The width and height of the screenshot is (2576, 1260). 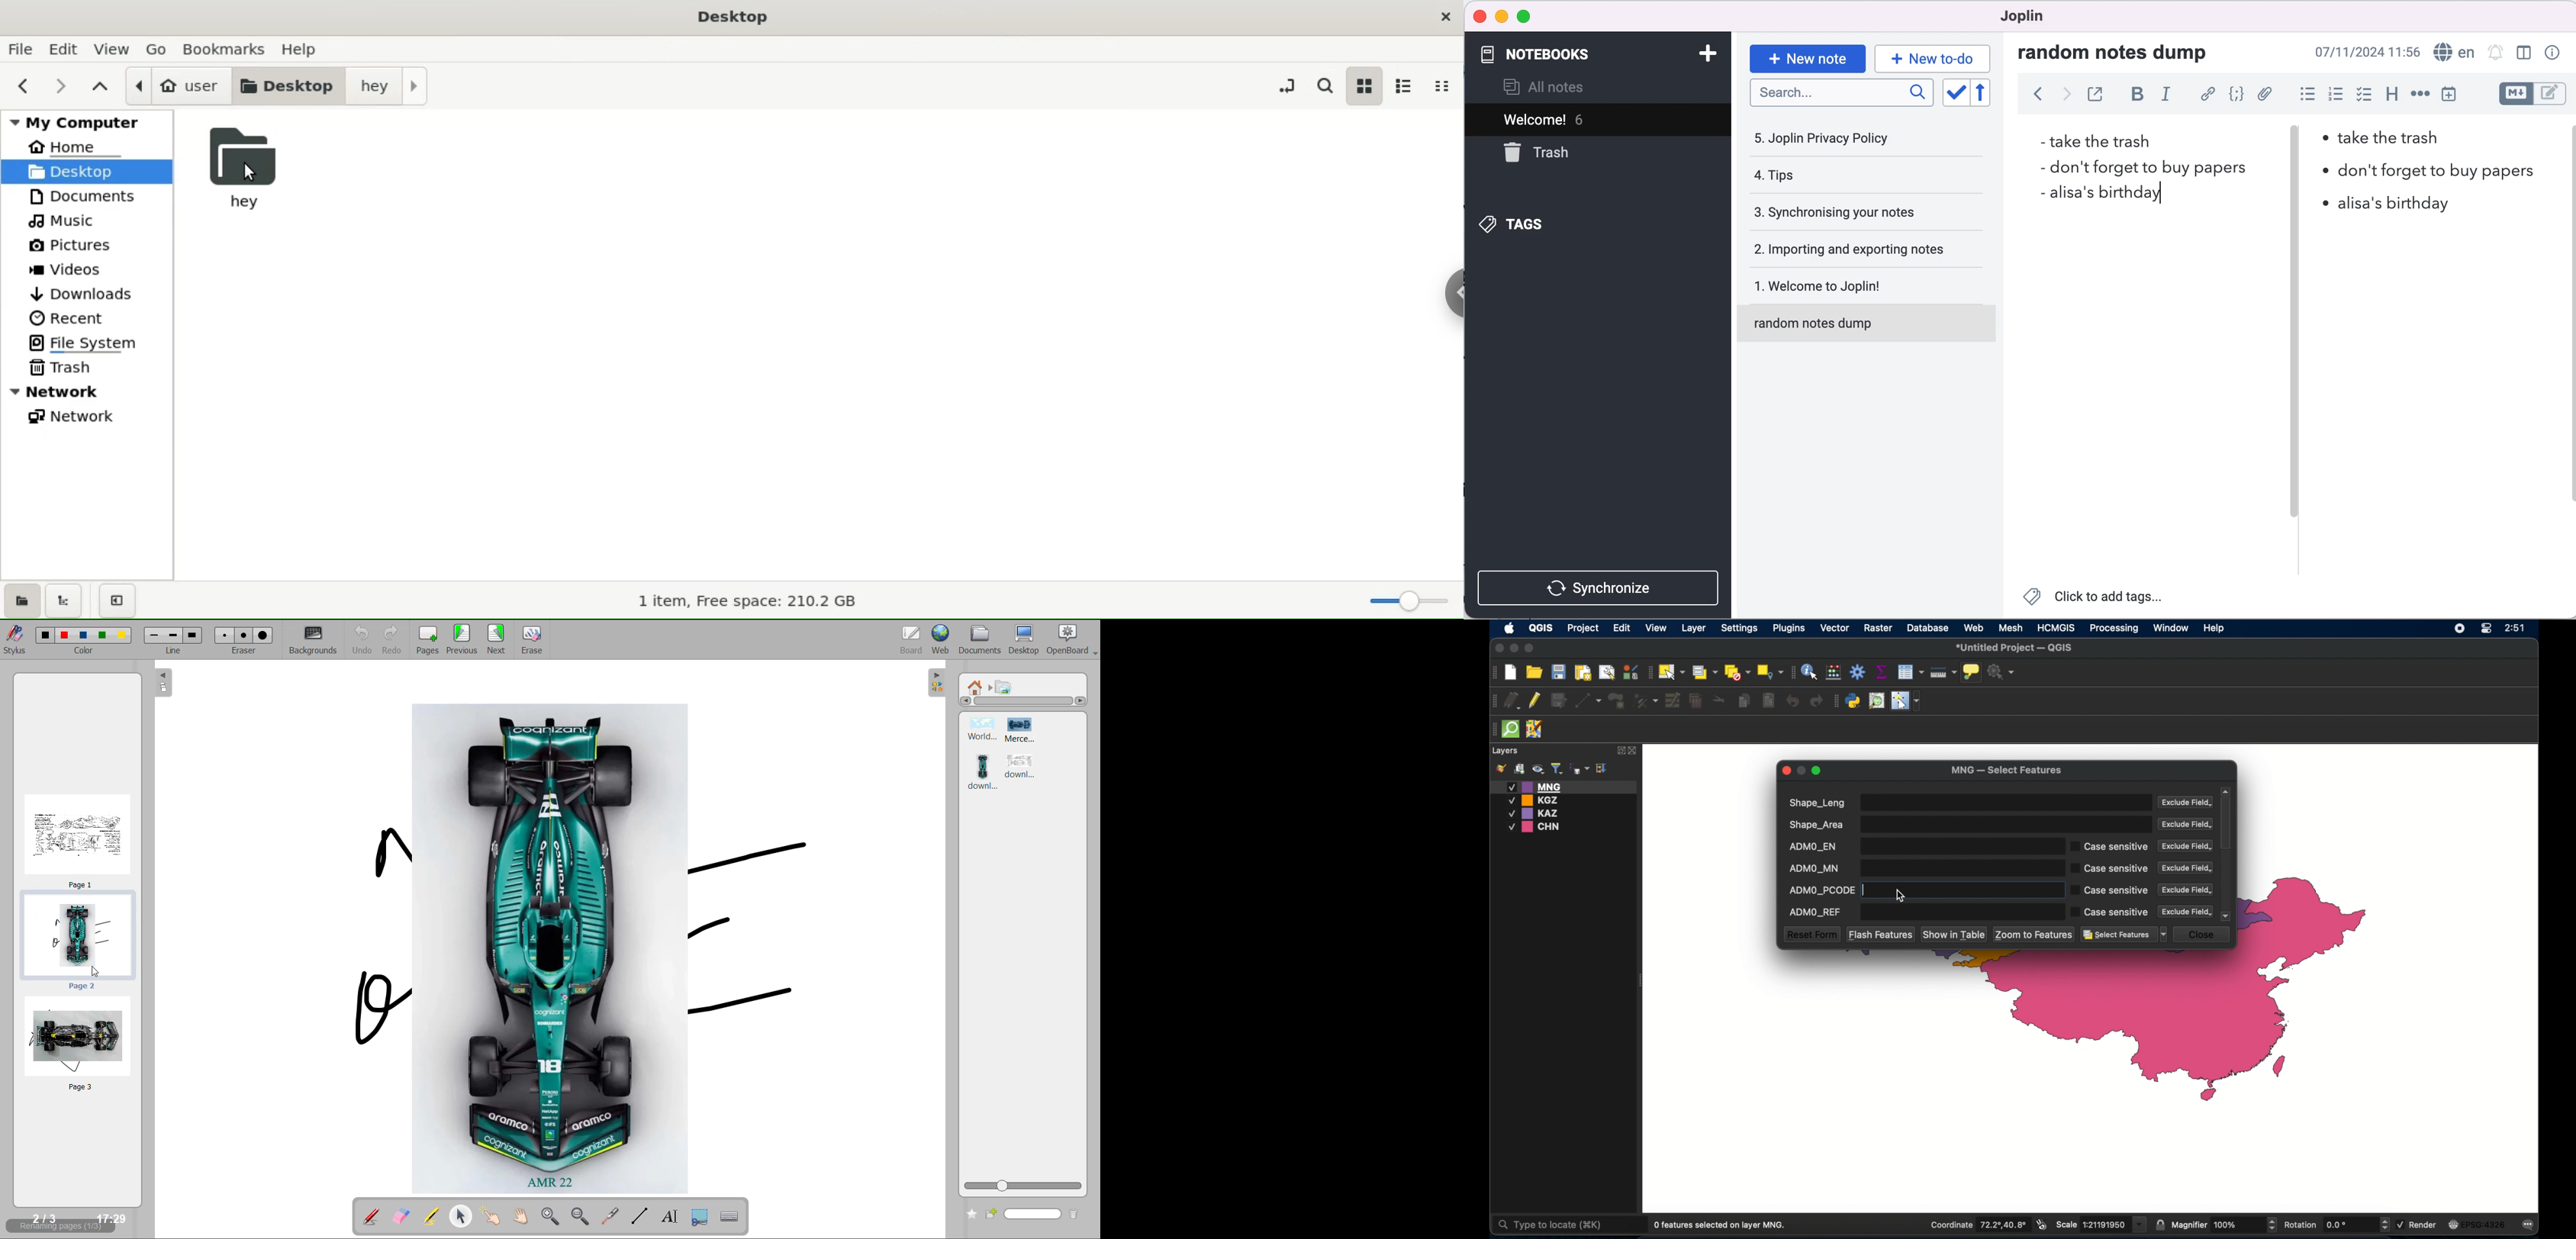 I want to click on notebooks, so click(x=1571, y=55).